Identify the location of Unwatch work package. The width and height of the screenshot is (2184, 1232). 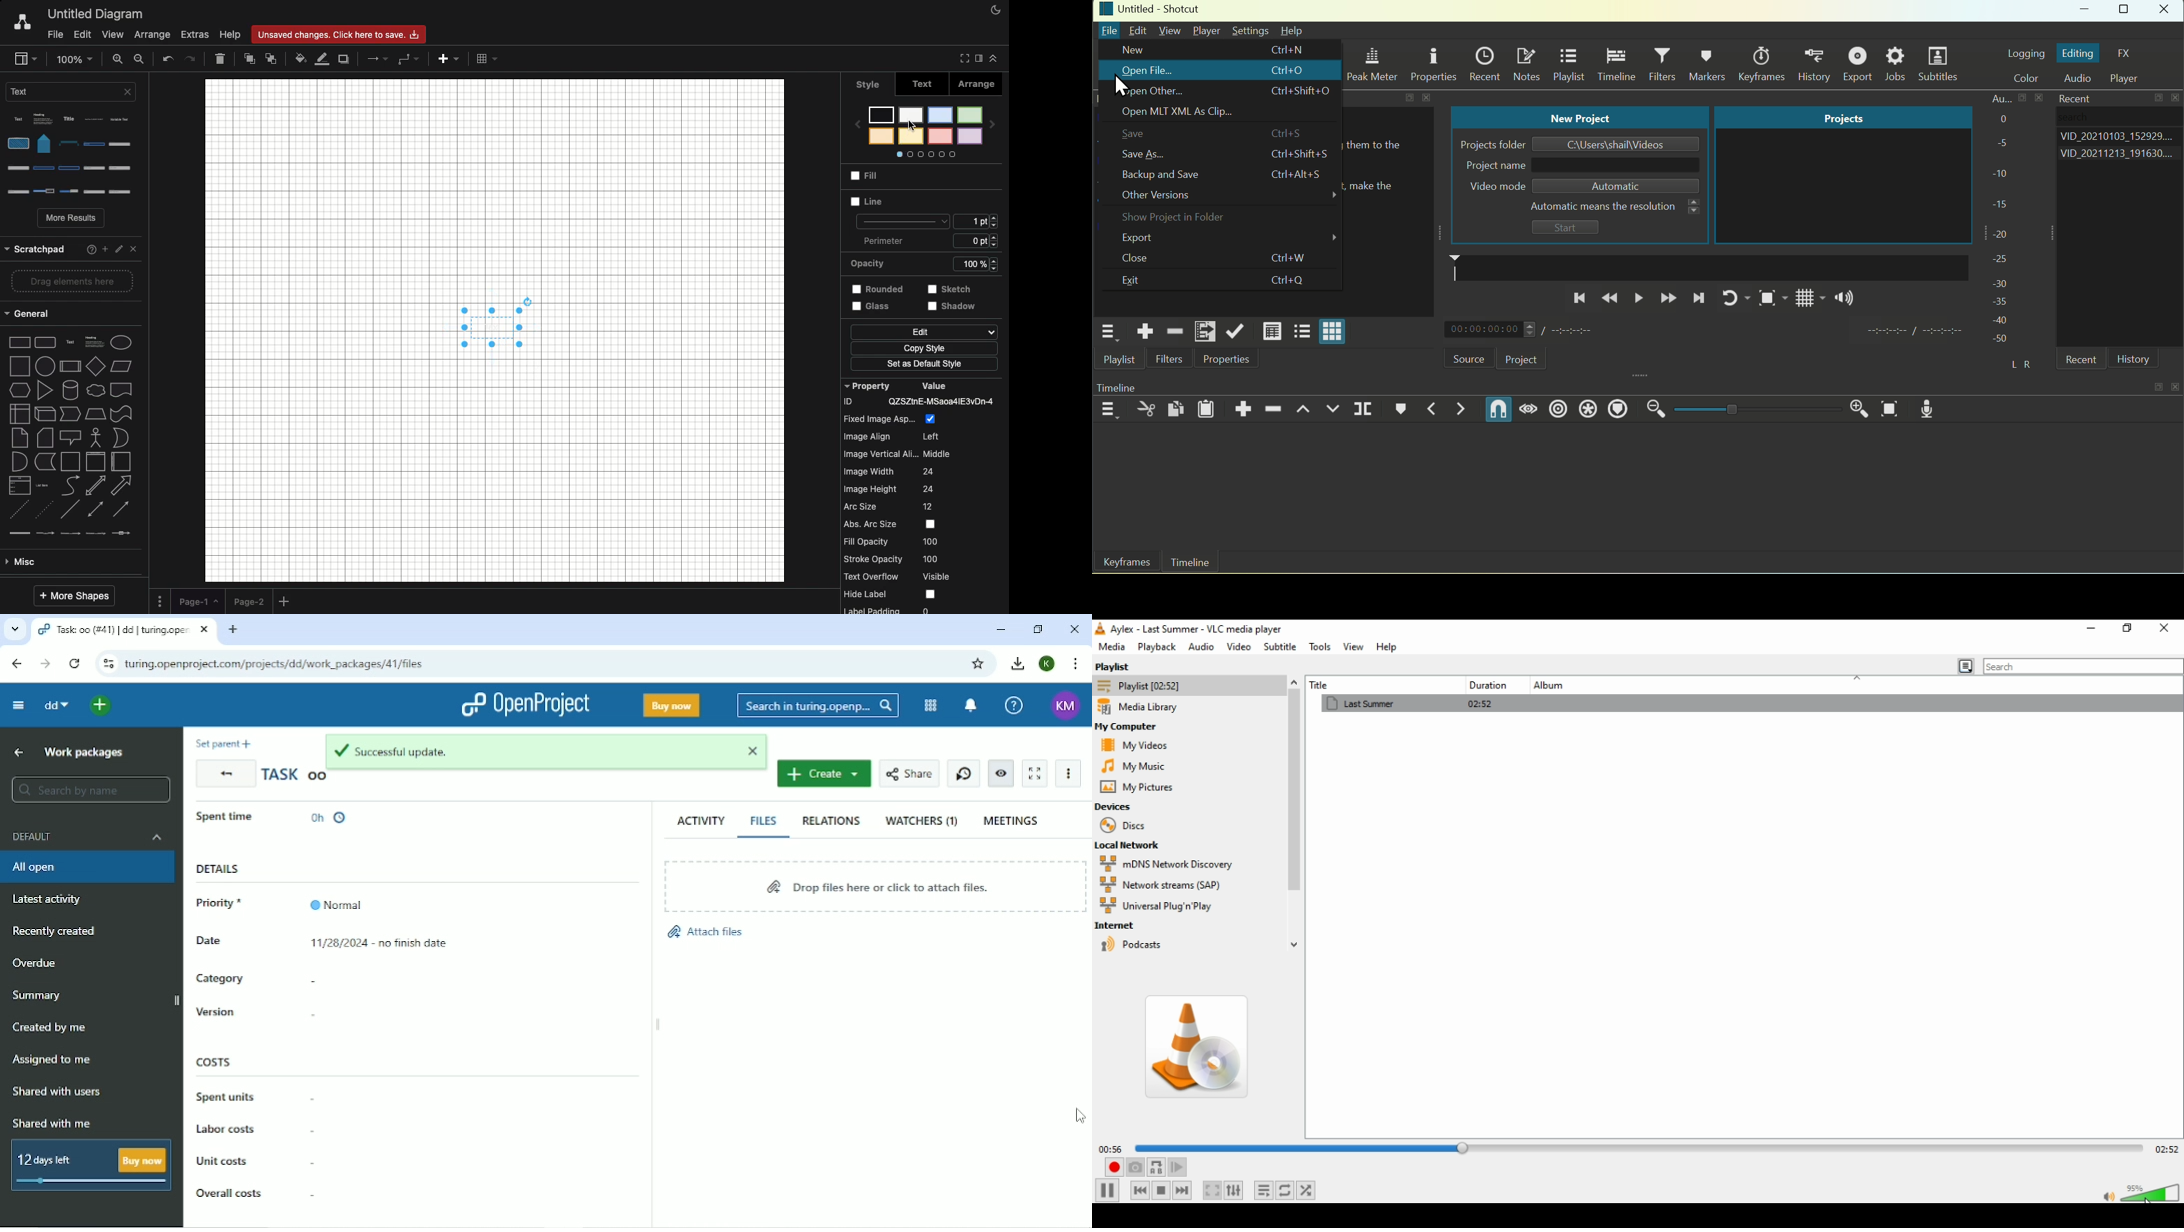
(1002, 774).